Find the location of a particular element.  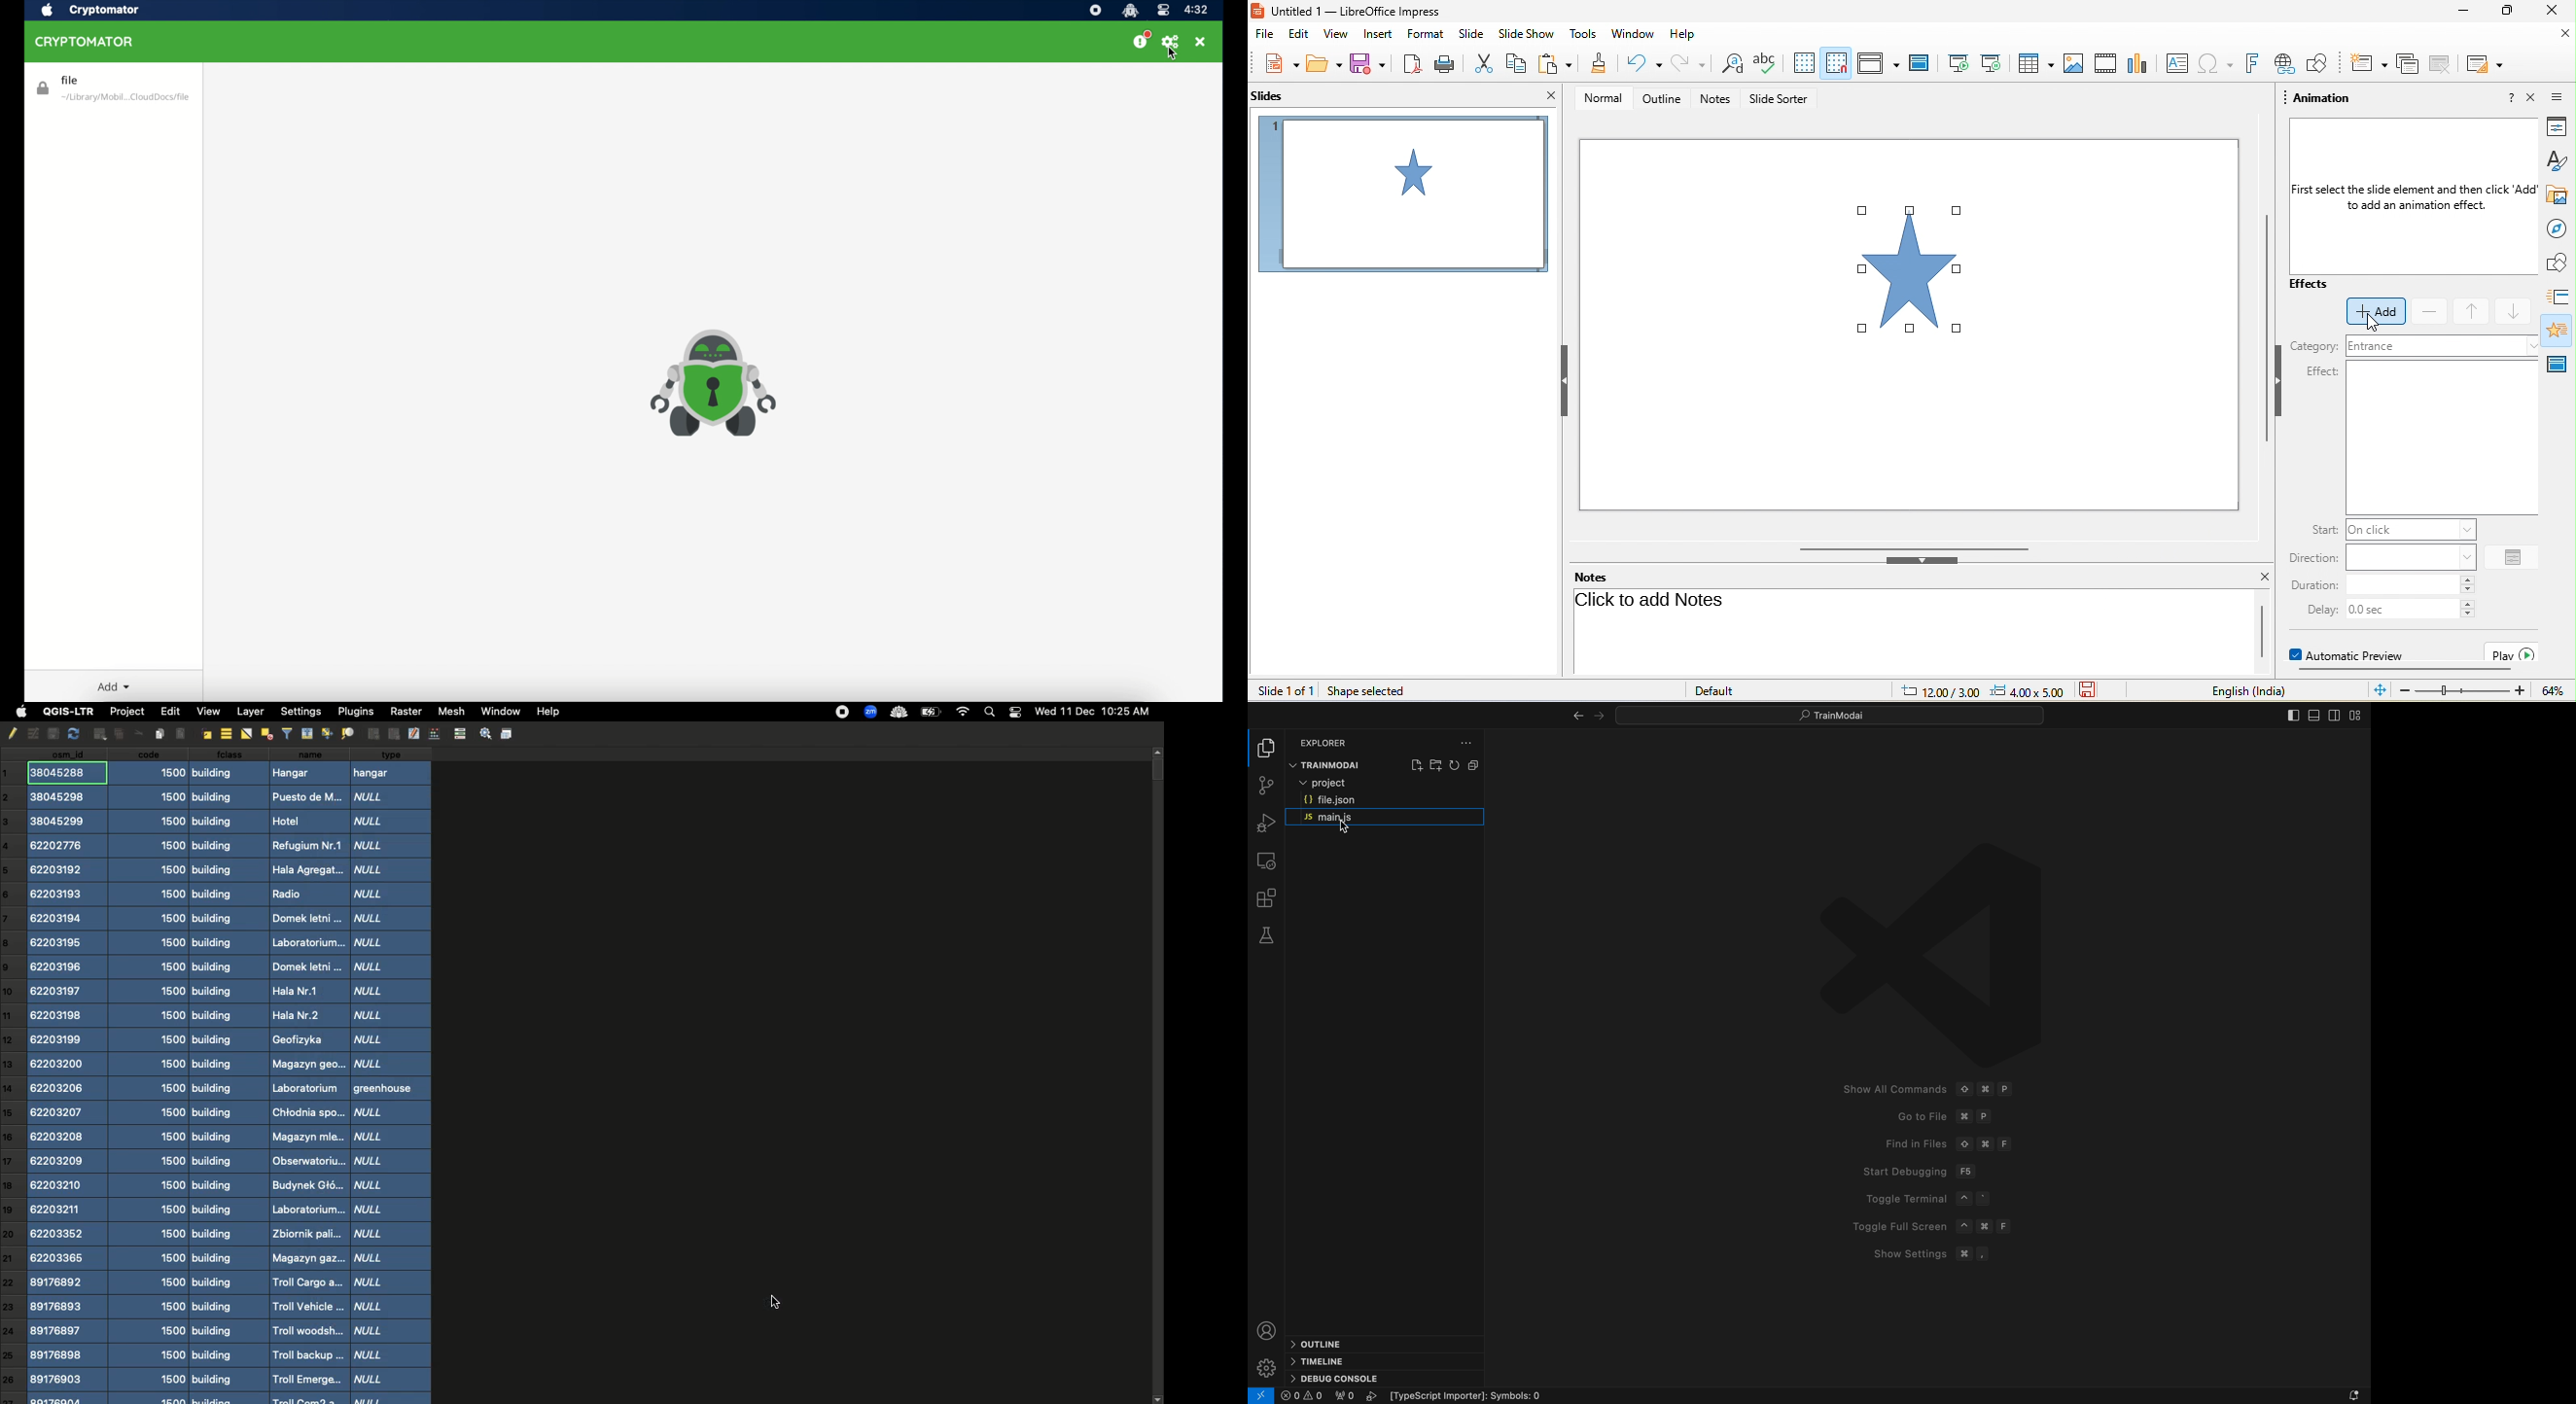

remove effect is located at coordinates (2430, 310).